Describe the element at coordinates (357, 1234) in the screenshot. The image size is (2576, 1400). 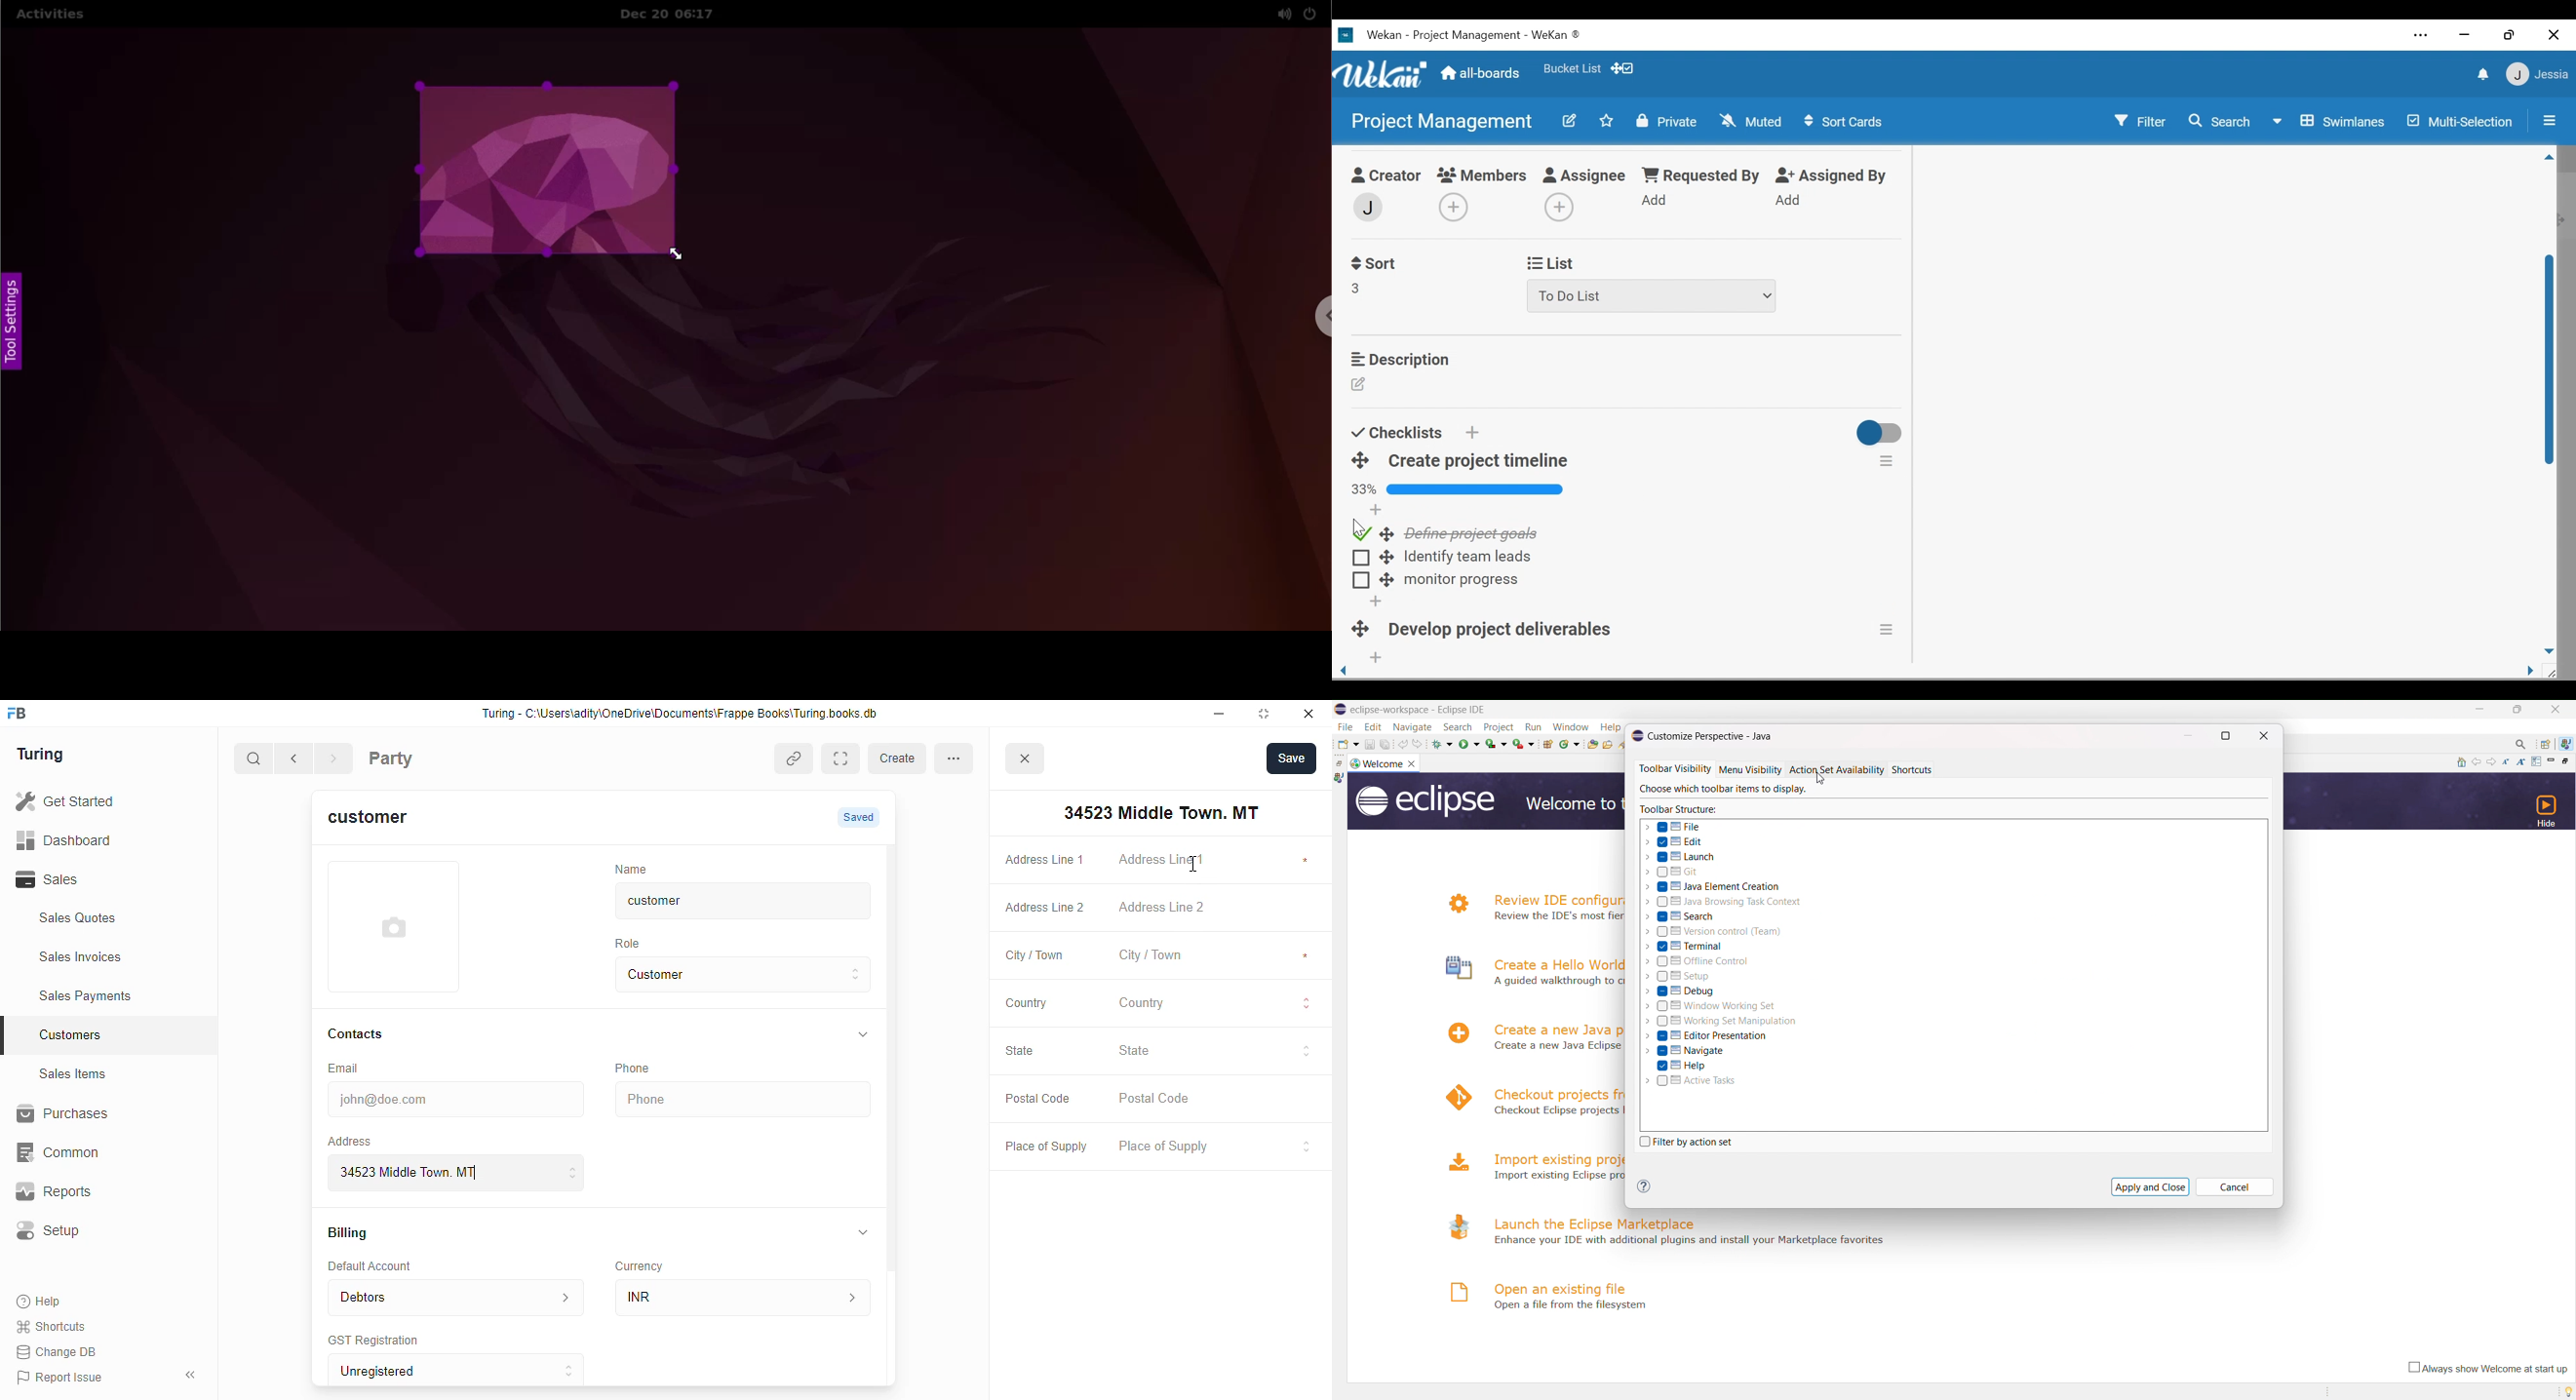
I see `Billing` at that location.